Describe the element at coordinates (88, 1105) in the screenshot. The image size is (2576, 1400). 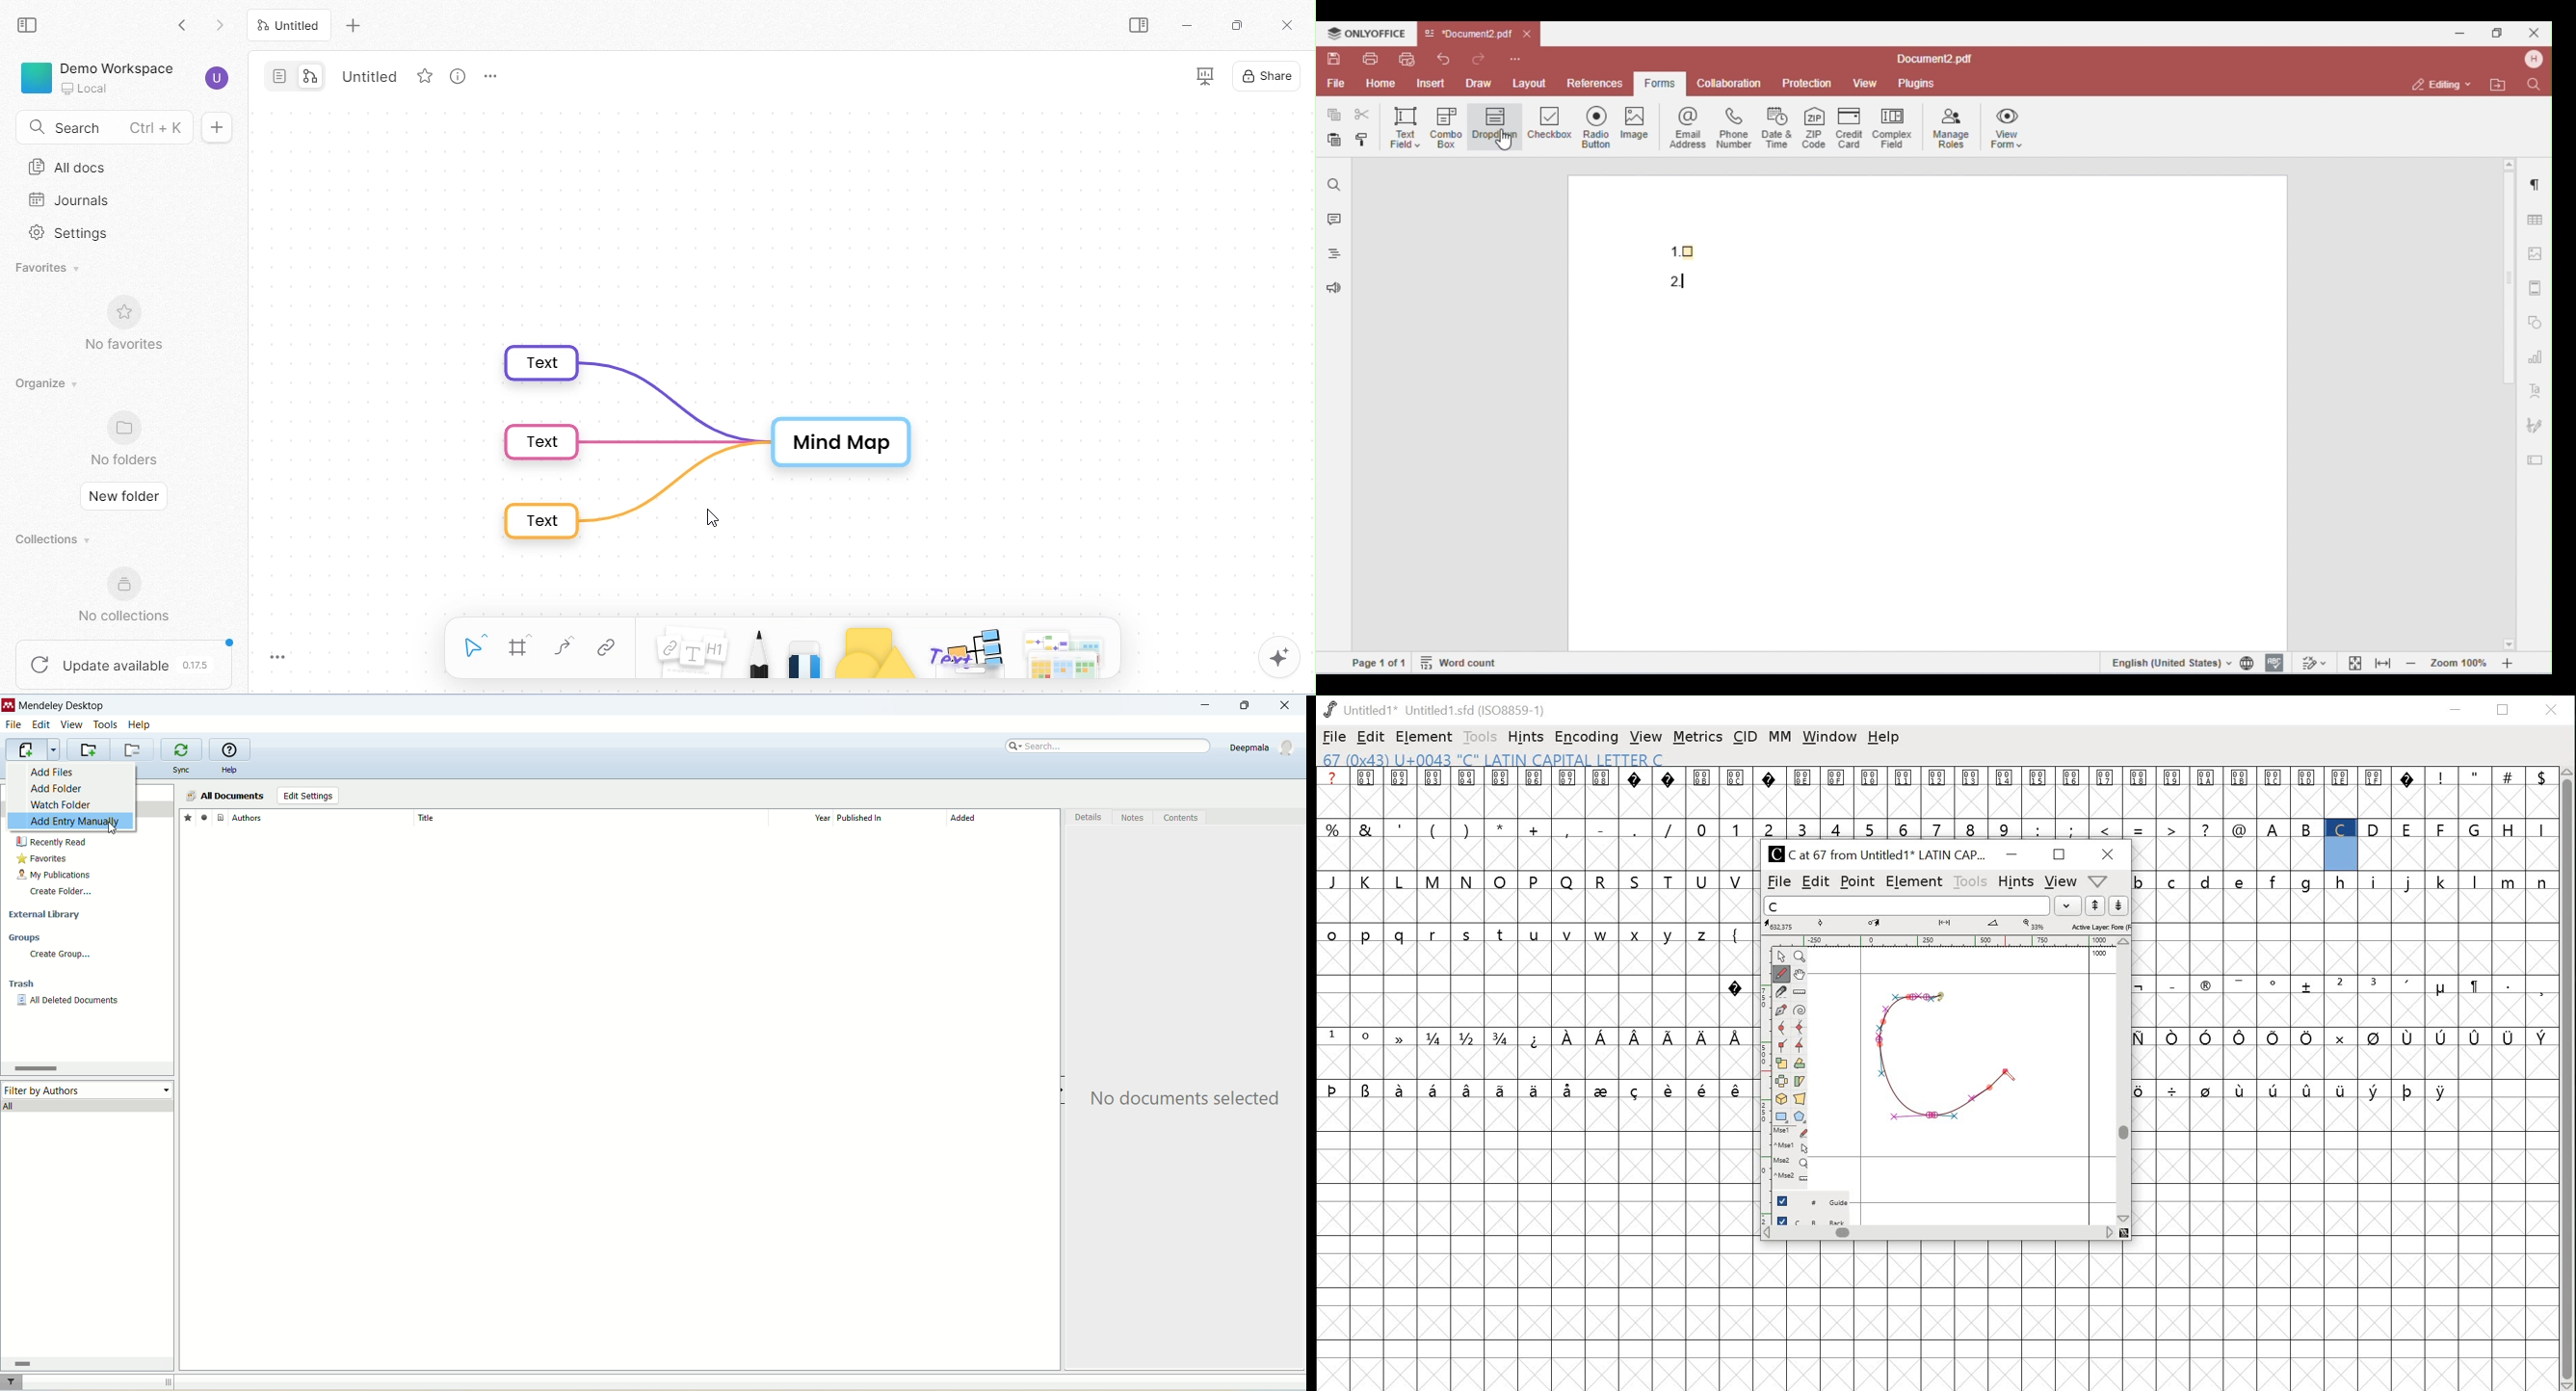
I see `all` at that location.